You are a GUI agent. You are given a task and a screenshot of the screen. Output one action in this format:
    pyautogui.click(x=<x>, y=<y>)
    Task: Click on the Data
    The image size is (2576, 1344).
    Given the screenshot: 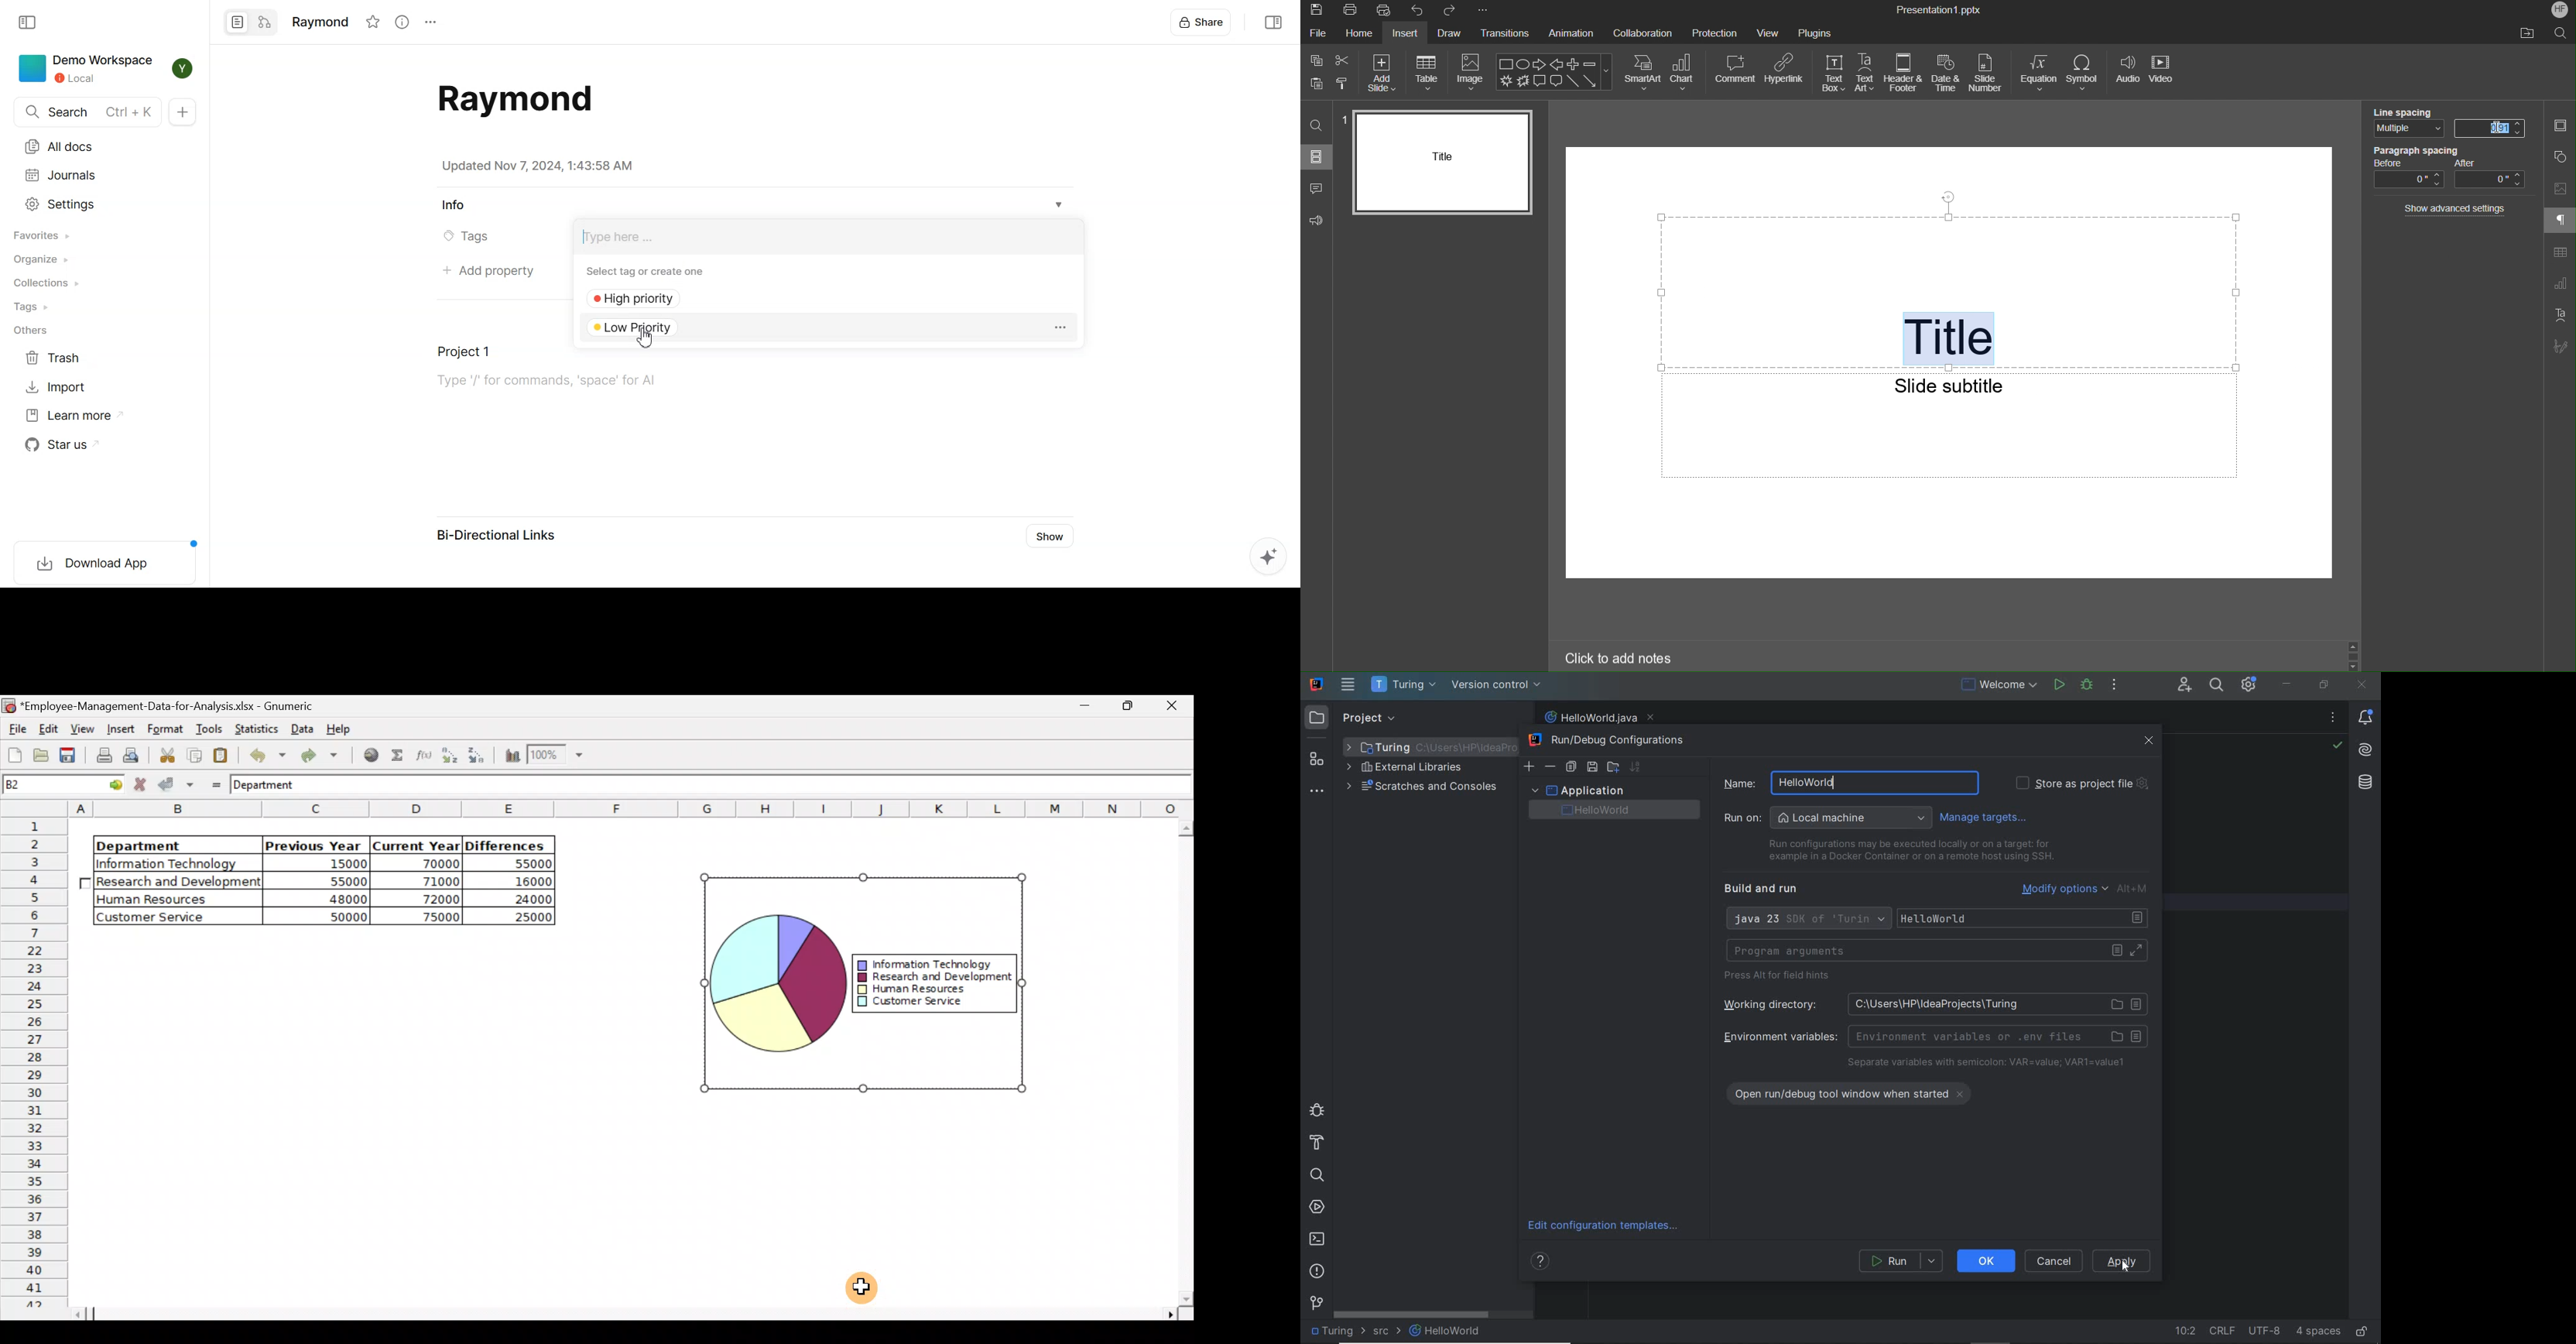 What is the action you would take?
    pyautogui.click(x=302, y=727)
    